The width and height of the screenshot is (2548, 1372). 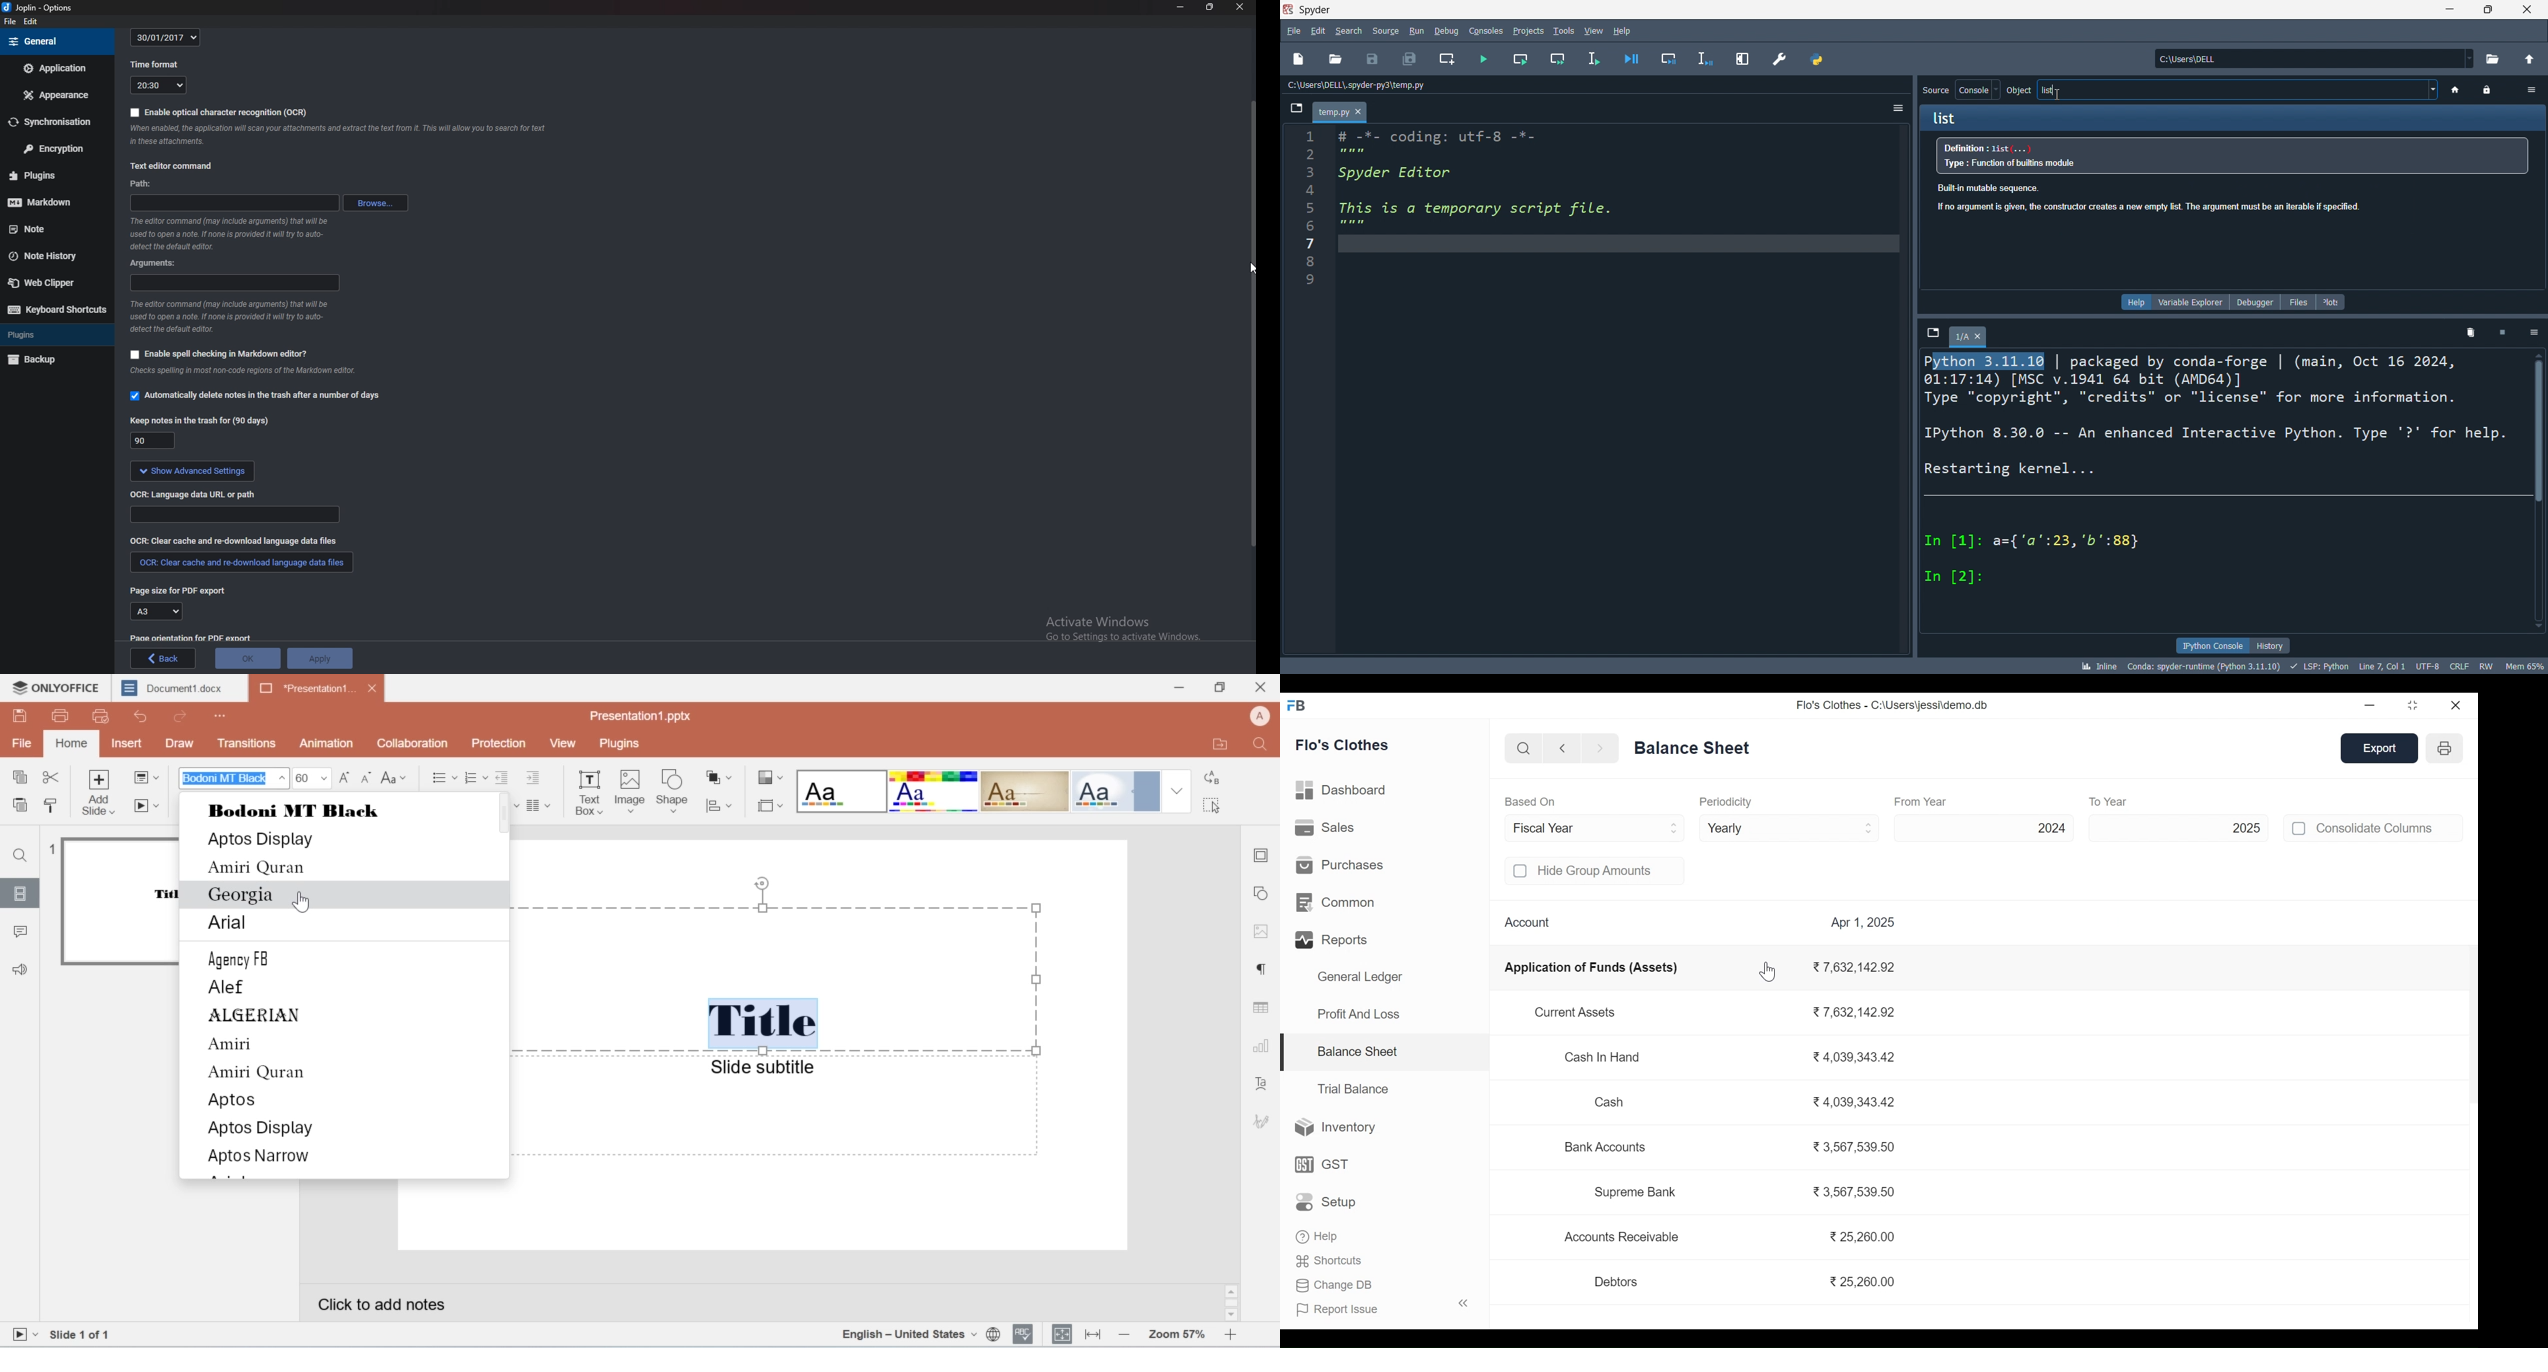 I want to click on Bank Accounts % 3,567,539.50, so click(x=1731, y=1150).